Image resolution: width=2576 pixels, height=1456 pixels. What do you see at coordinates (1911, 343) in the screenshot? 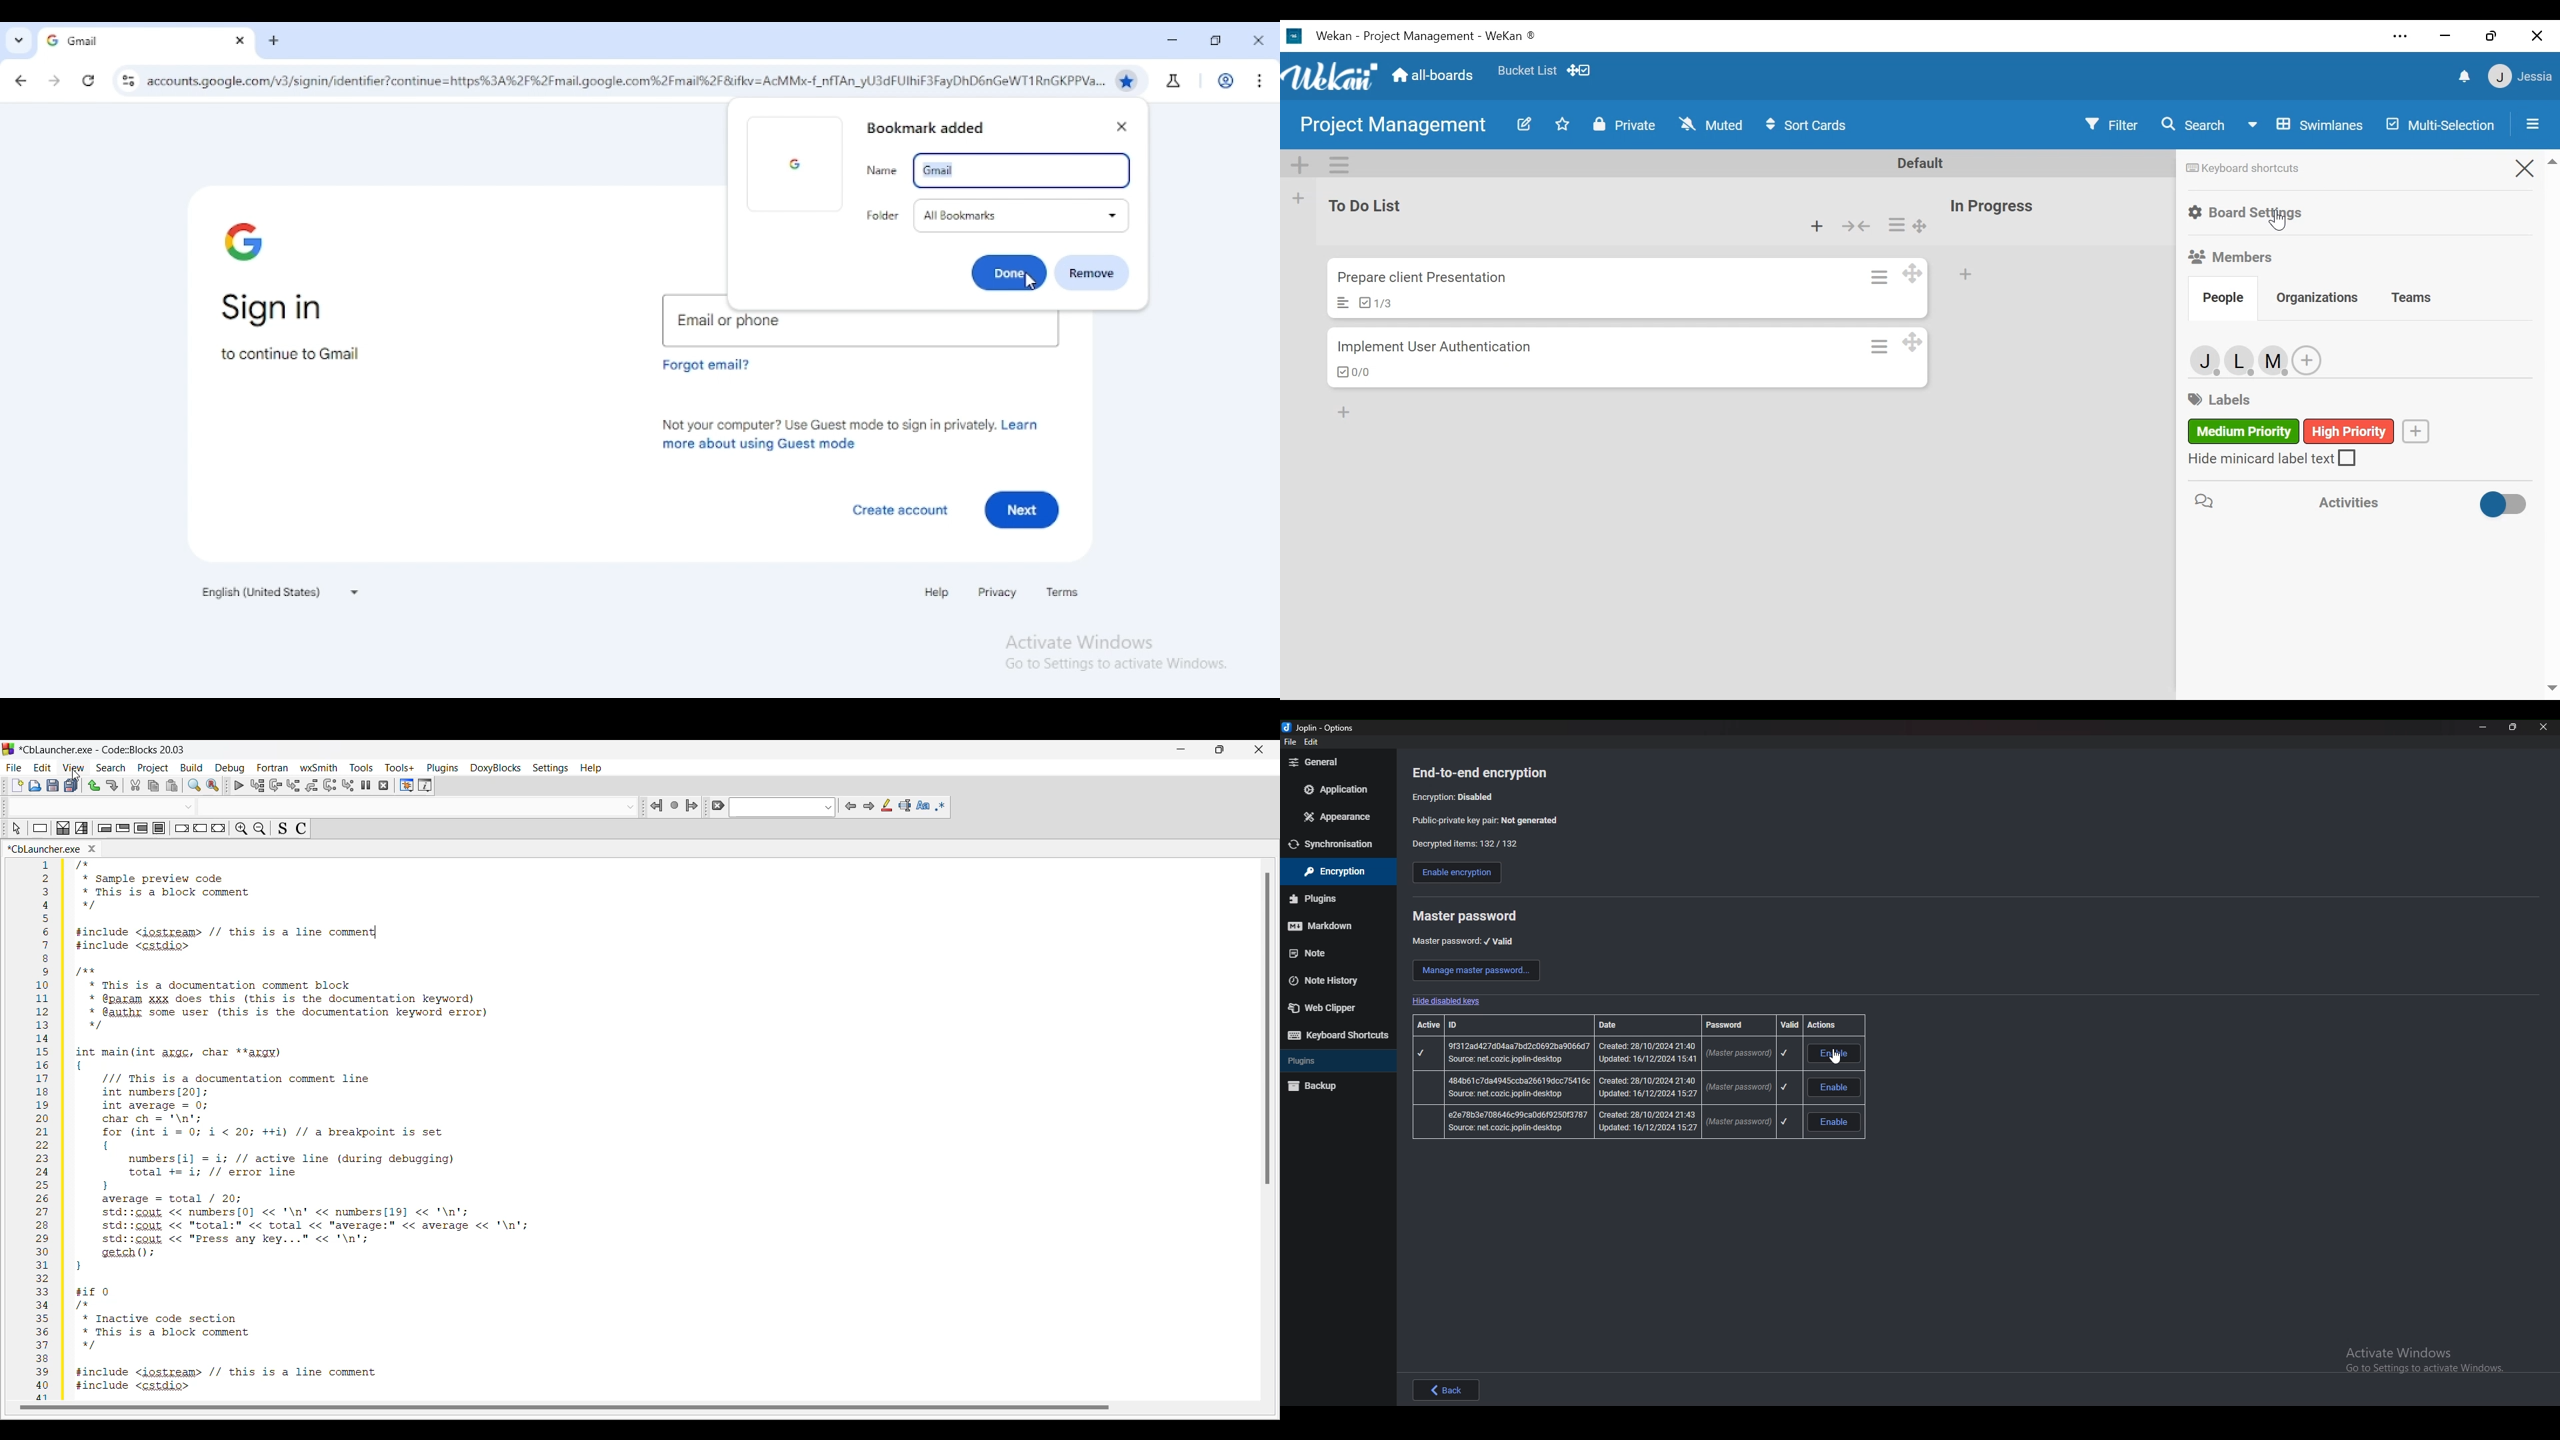
I see `Desktop drag handles` at bounding box center [1911, 343].